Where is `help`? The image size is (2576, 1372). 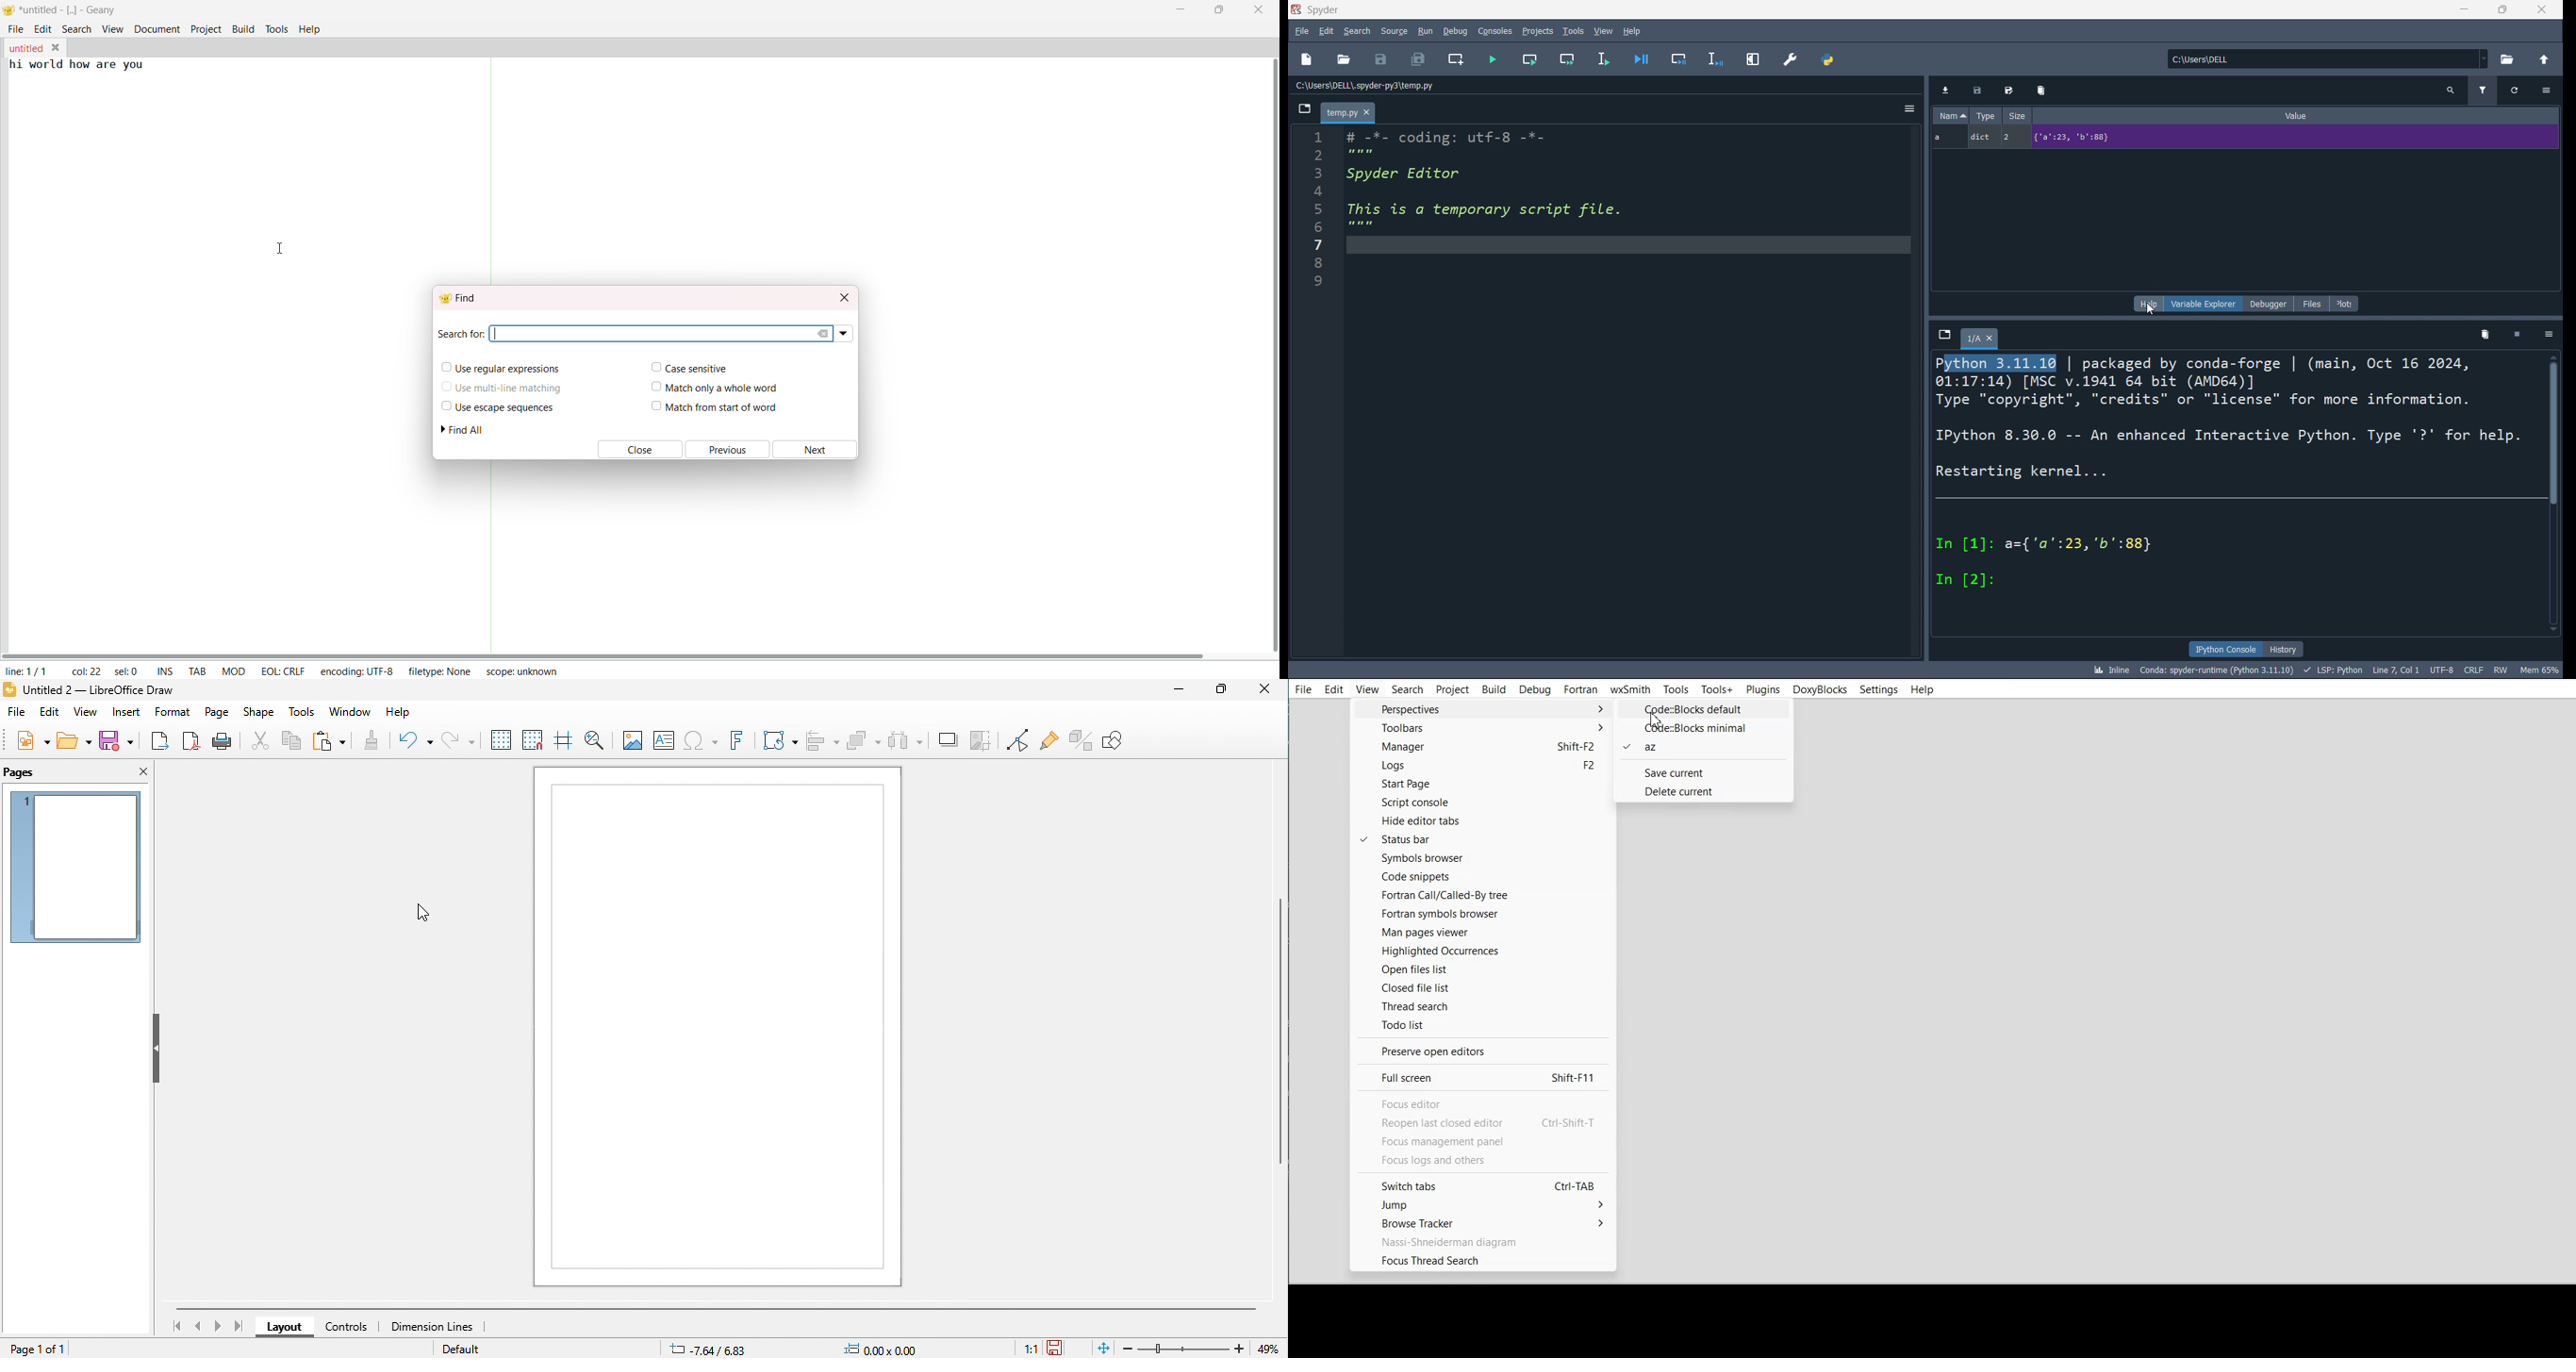
help is located at coordinates (1635, 32).